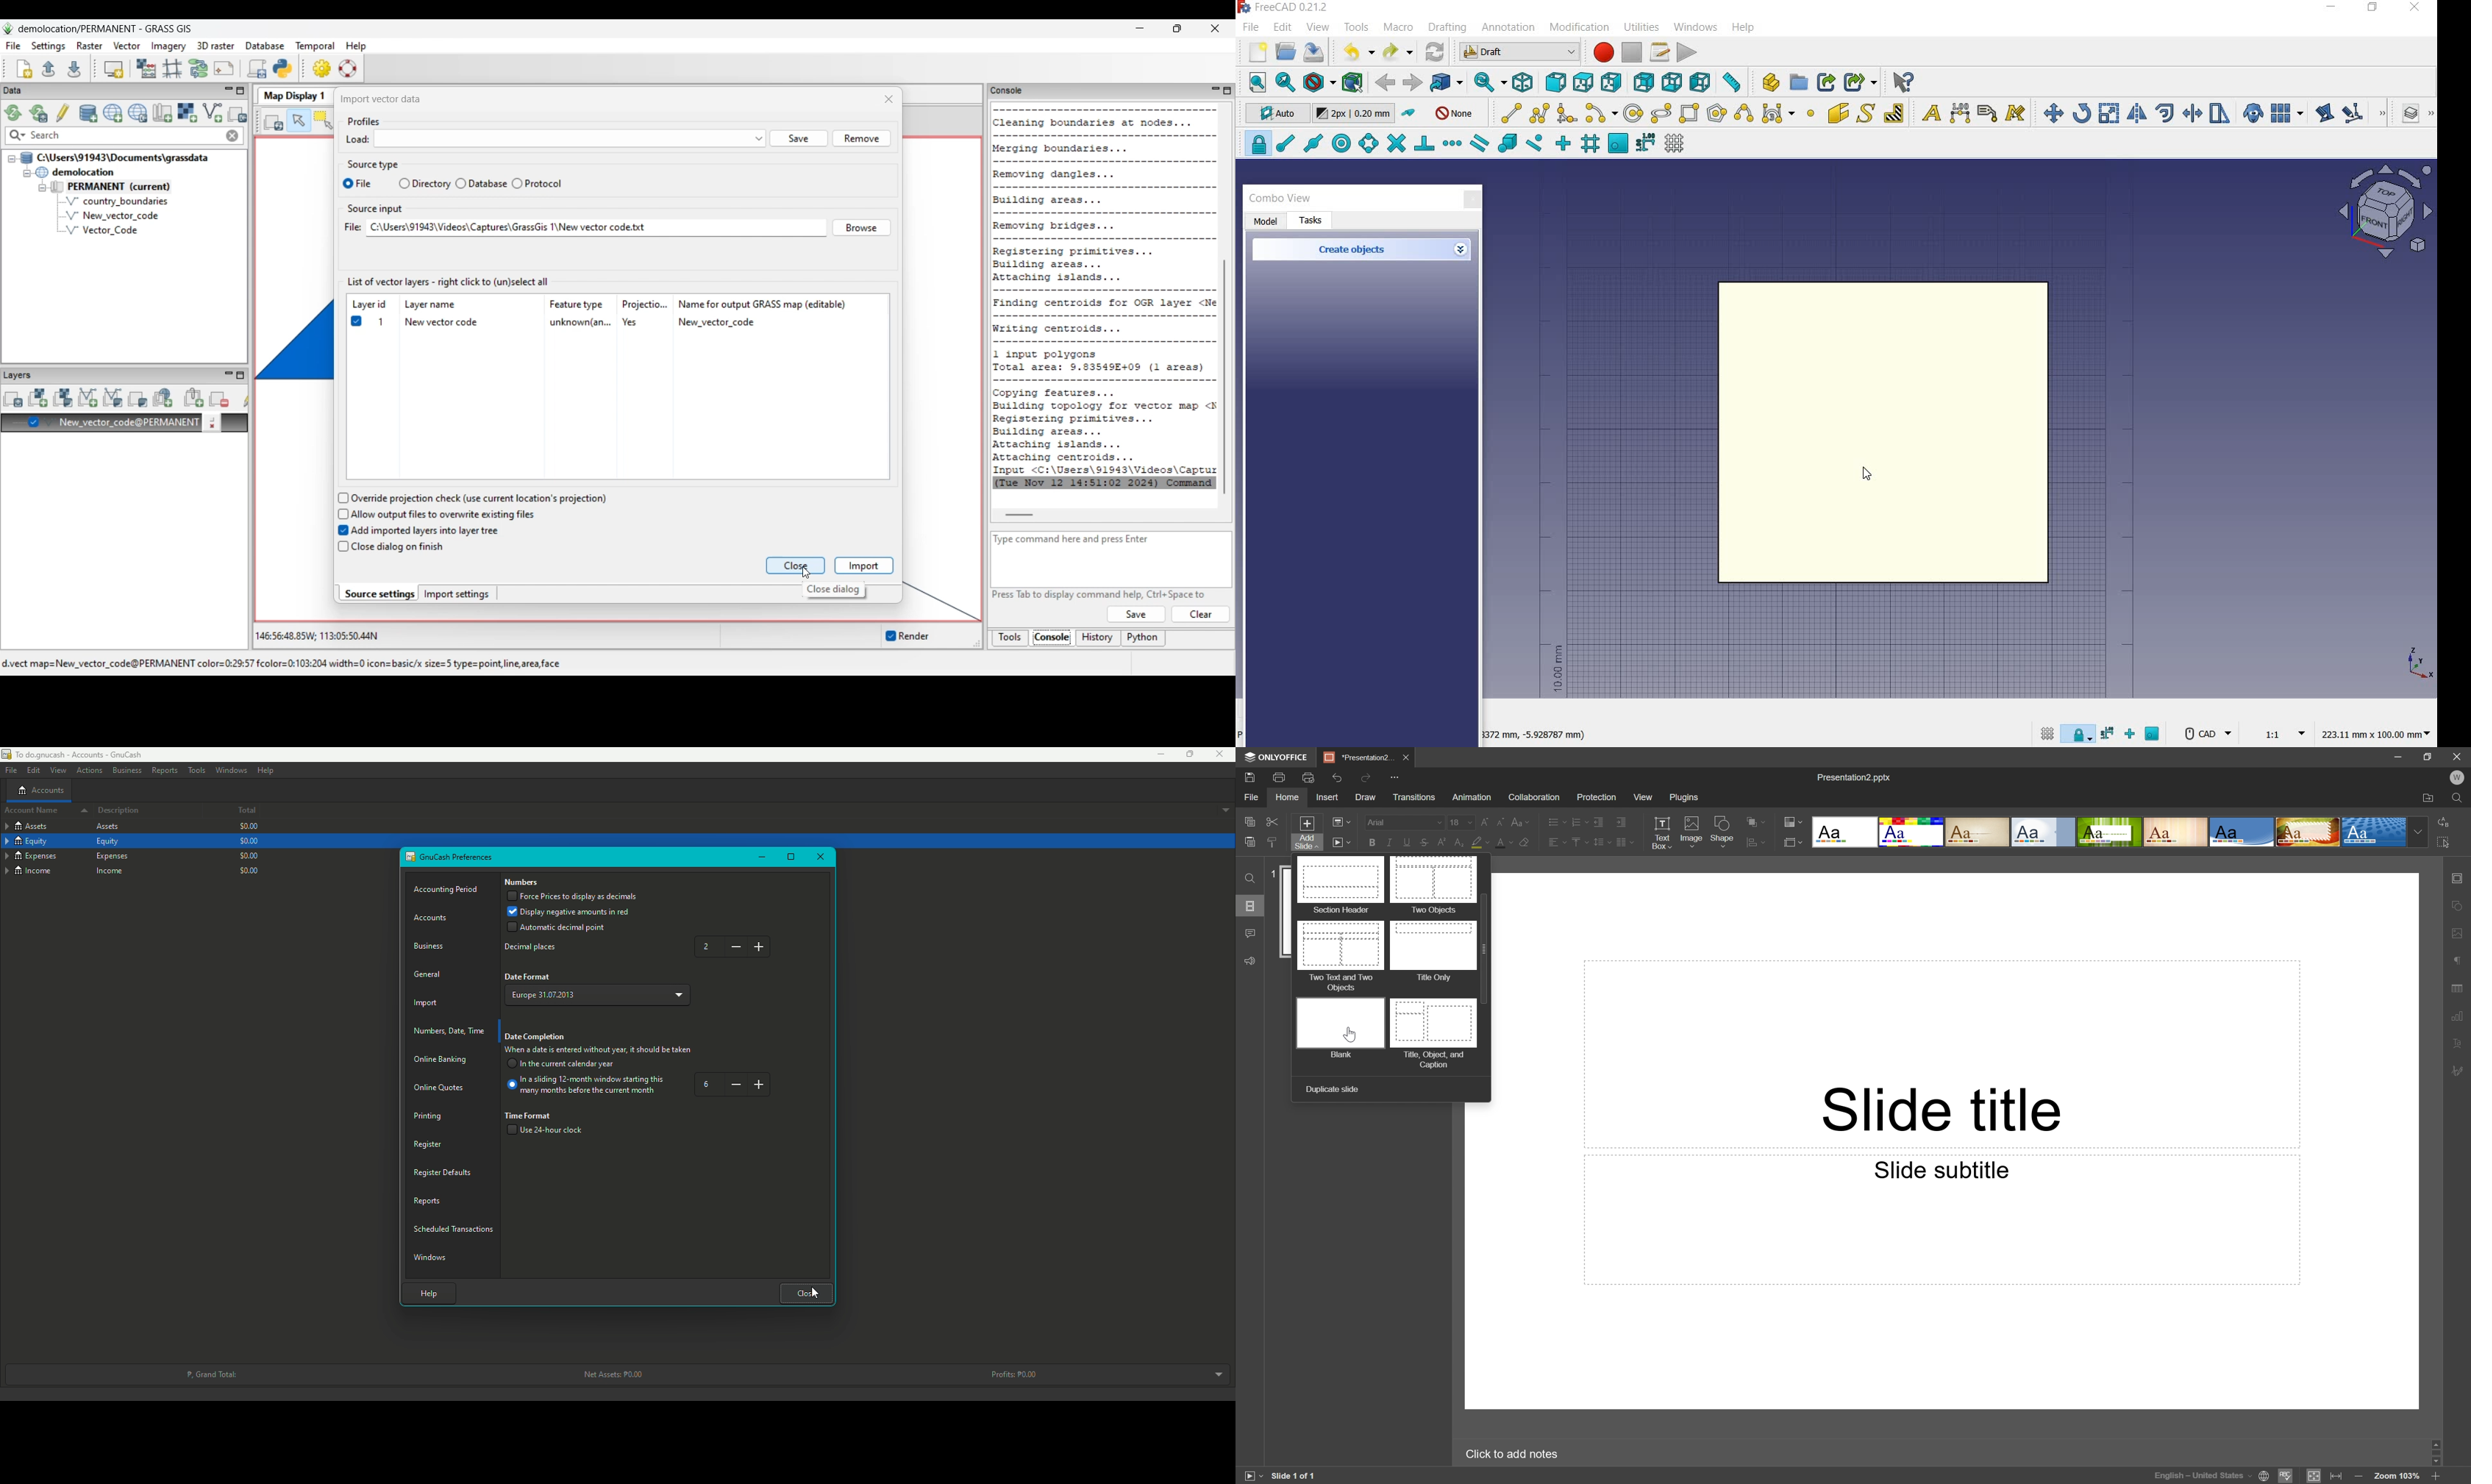  What do you see at coordinates (1399, 29) in the screenshot?
I see `macro` at bounding box center [1399, 29].